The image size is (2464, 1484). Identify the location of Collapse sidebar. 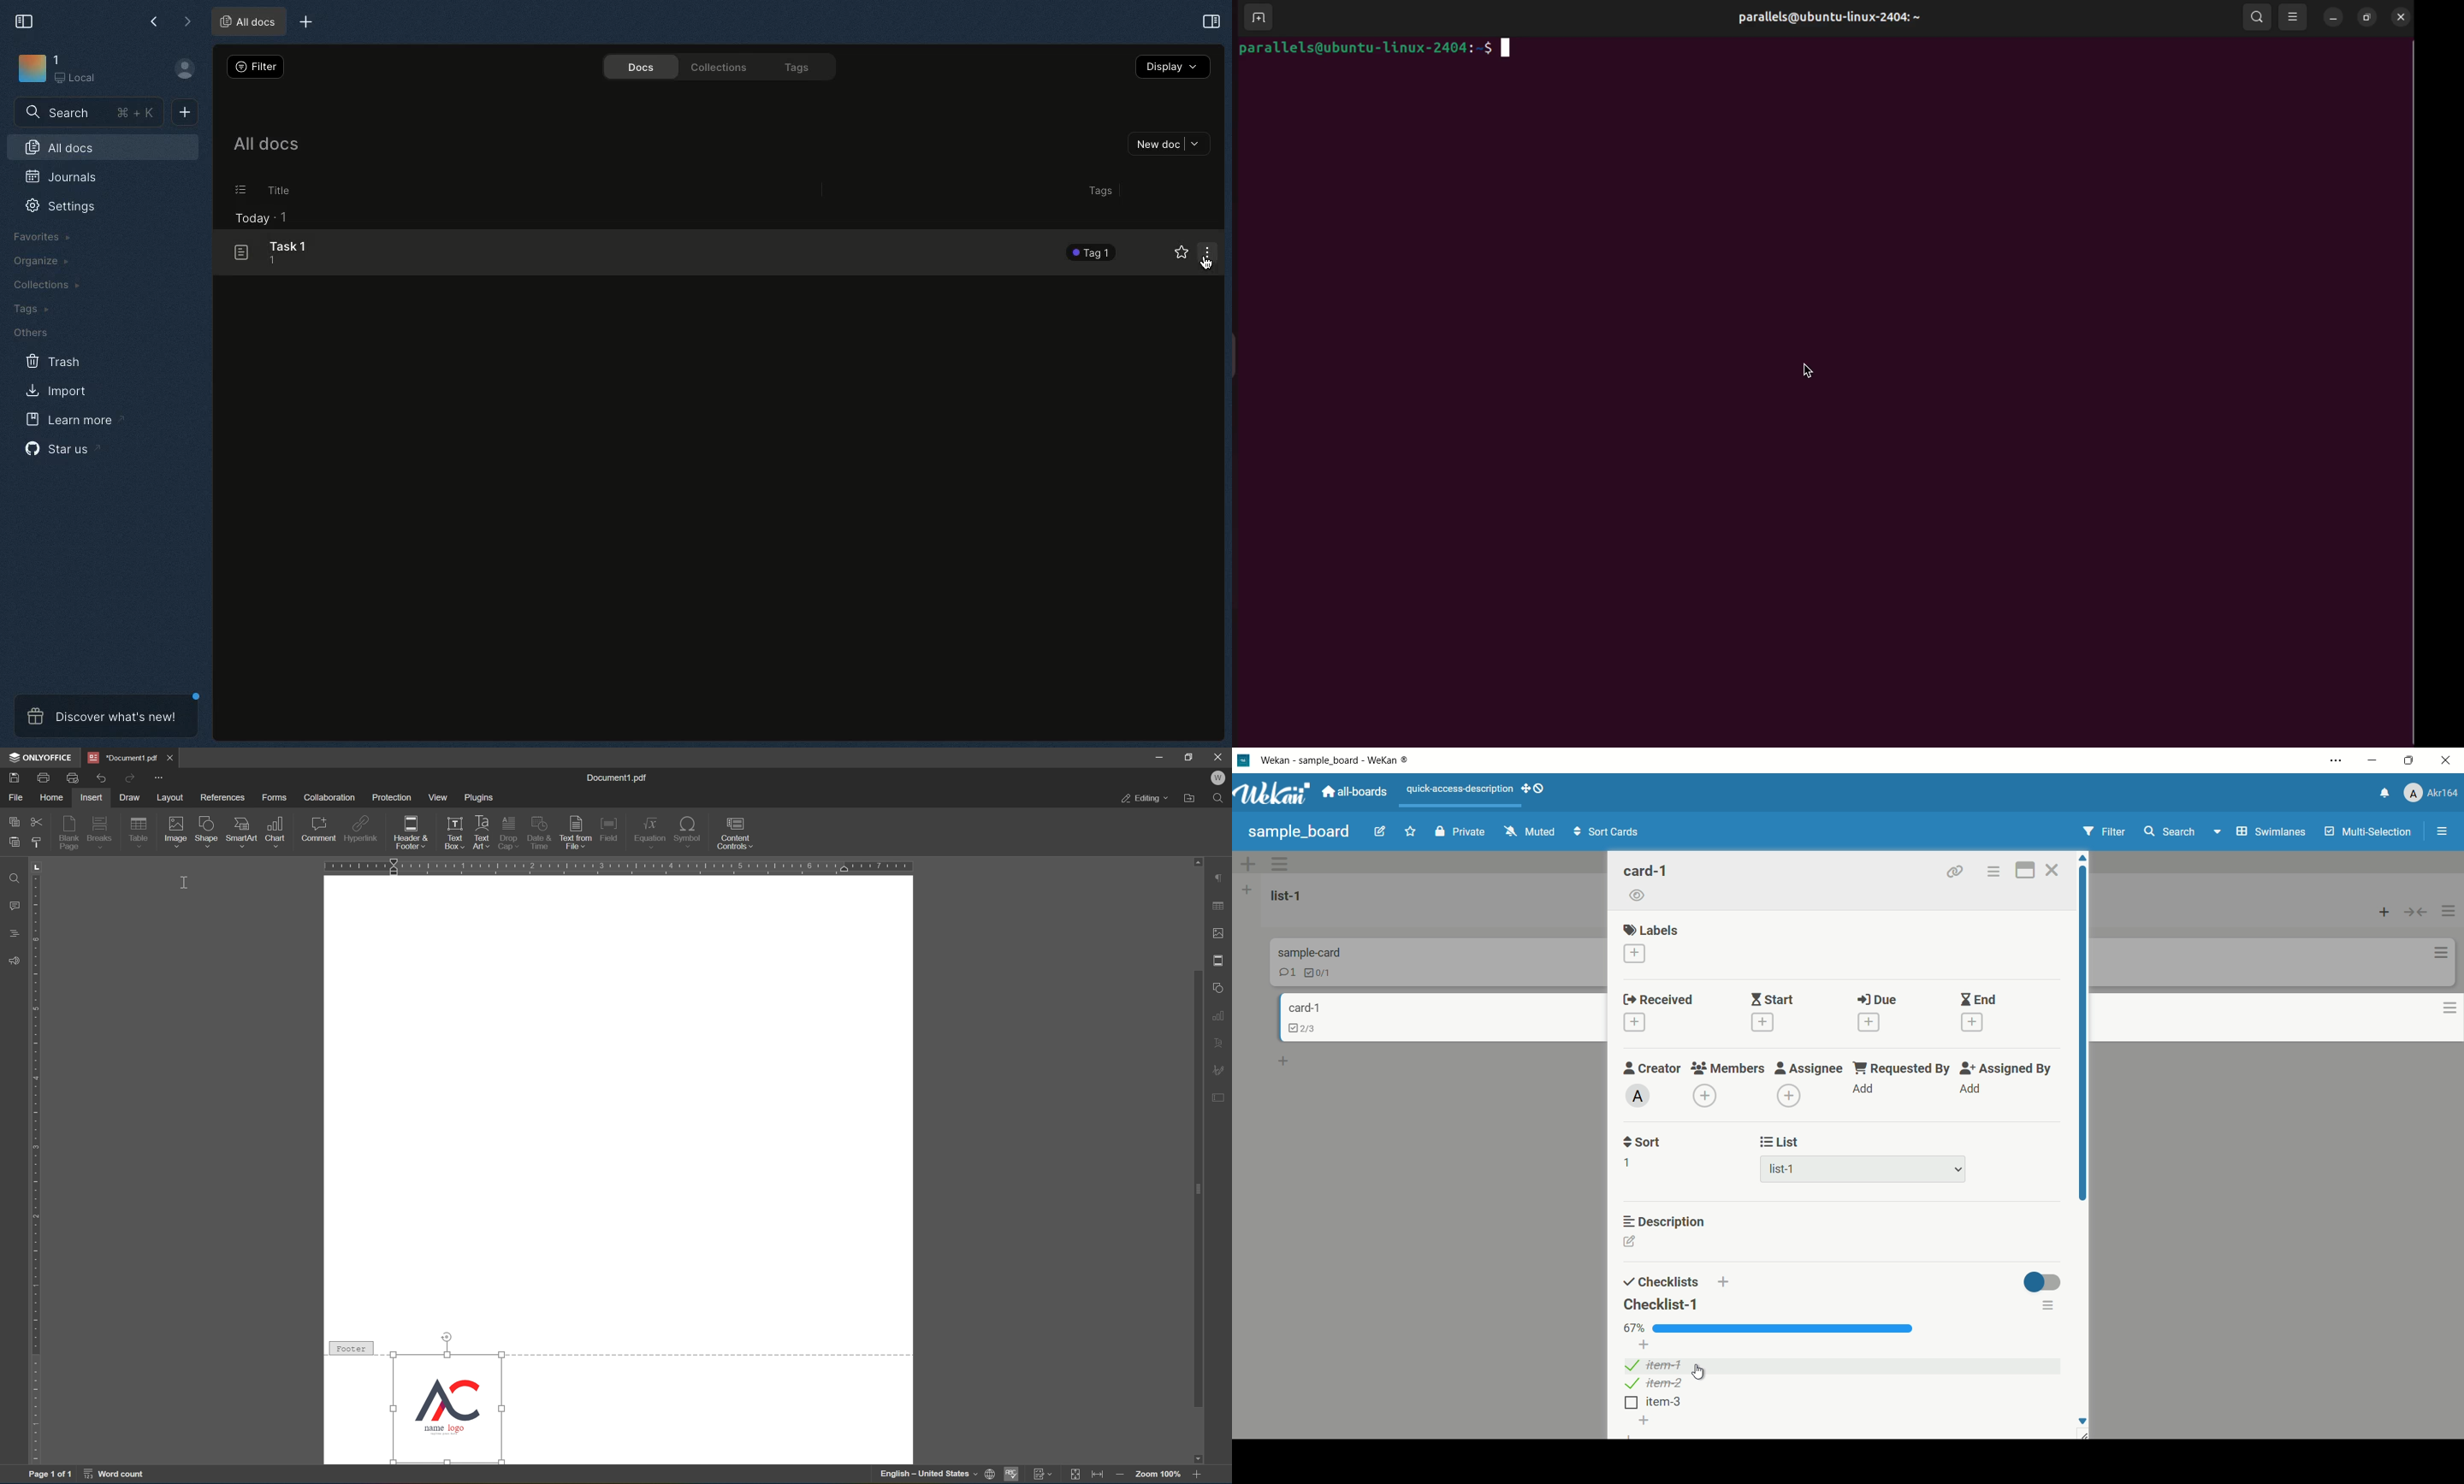
(21, 21).